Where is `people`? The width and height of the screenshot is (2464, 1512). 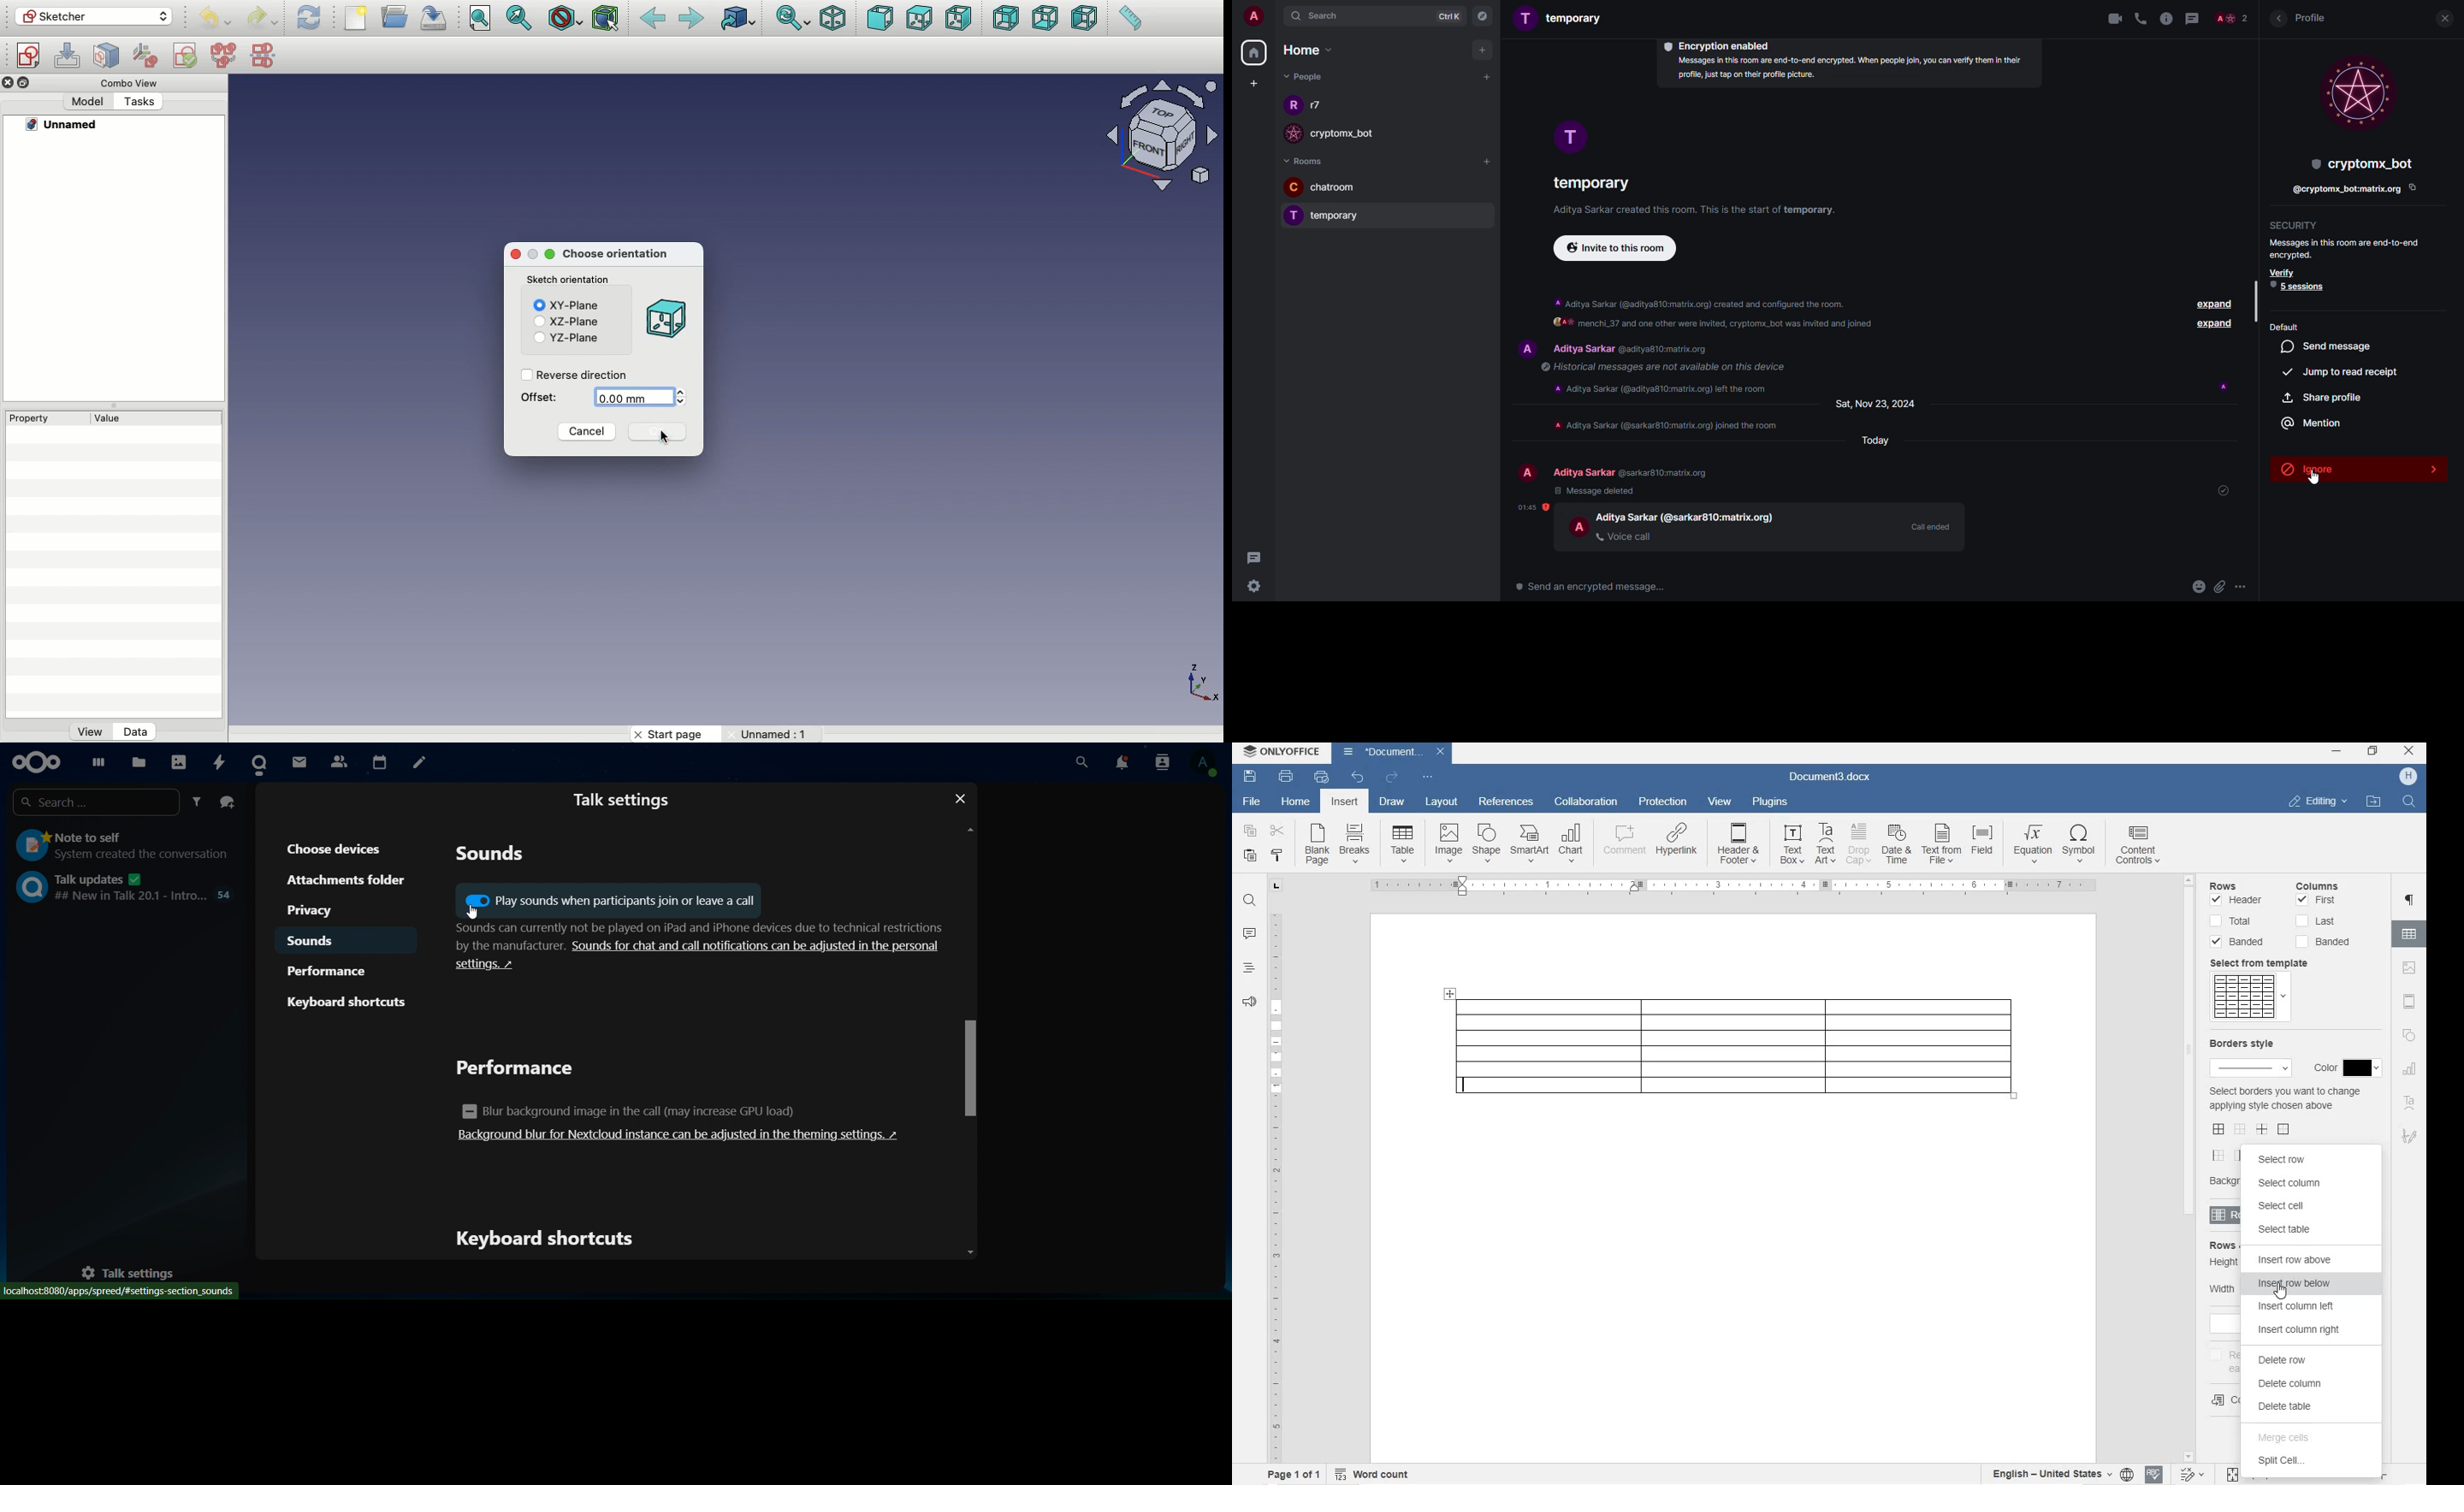
people is located at coordinates (1353, 137).